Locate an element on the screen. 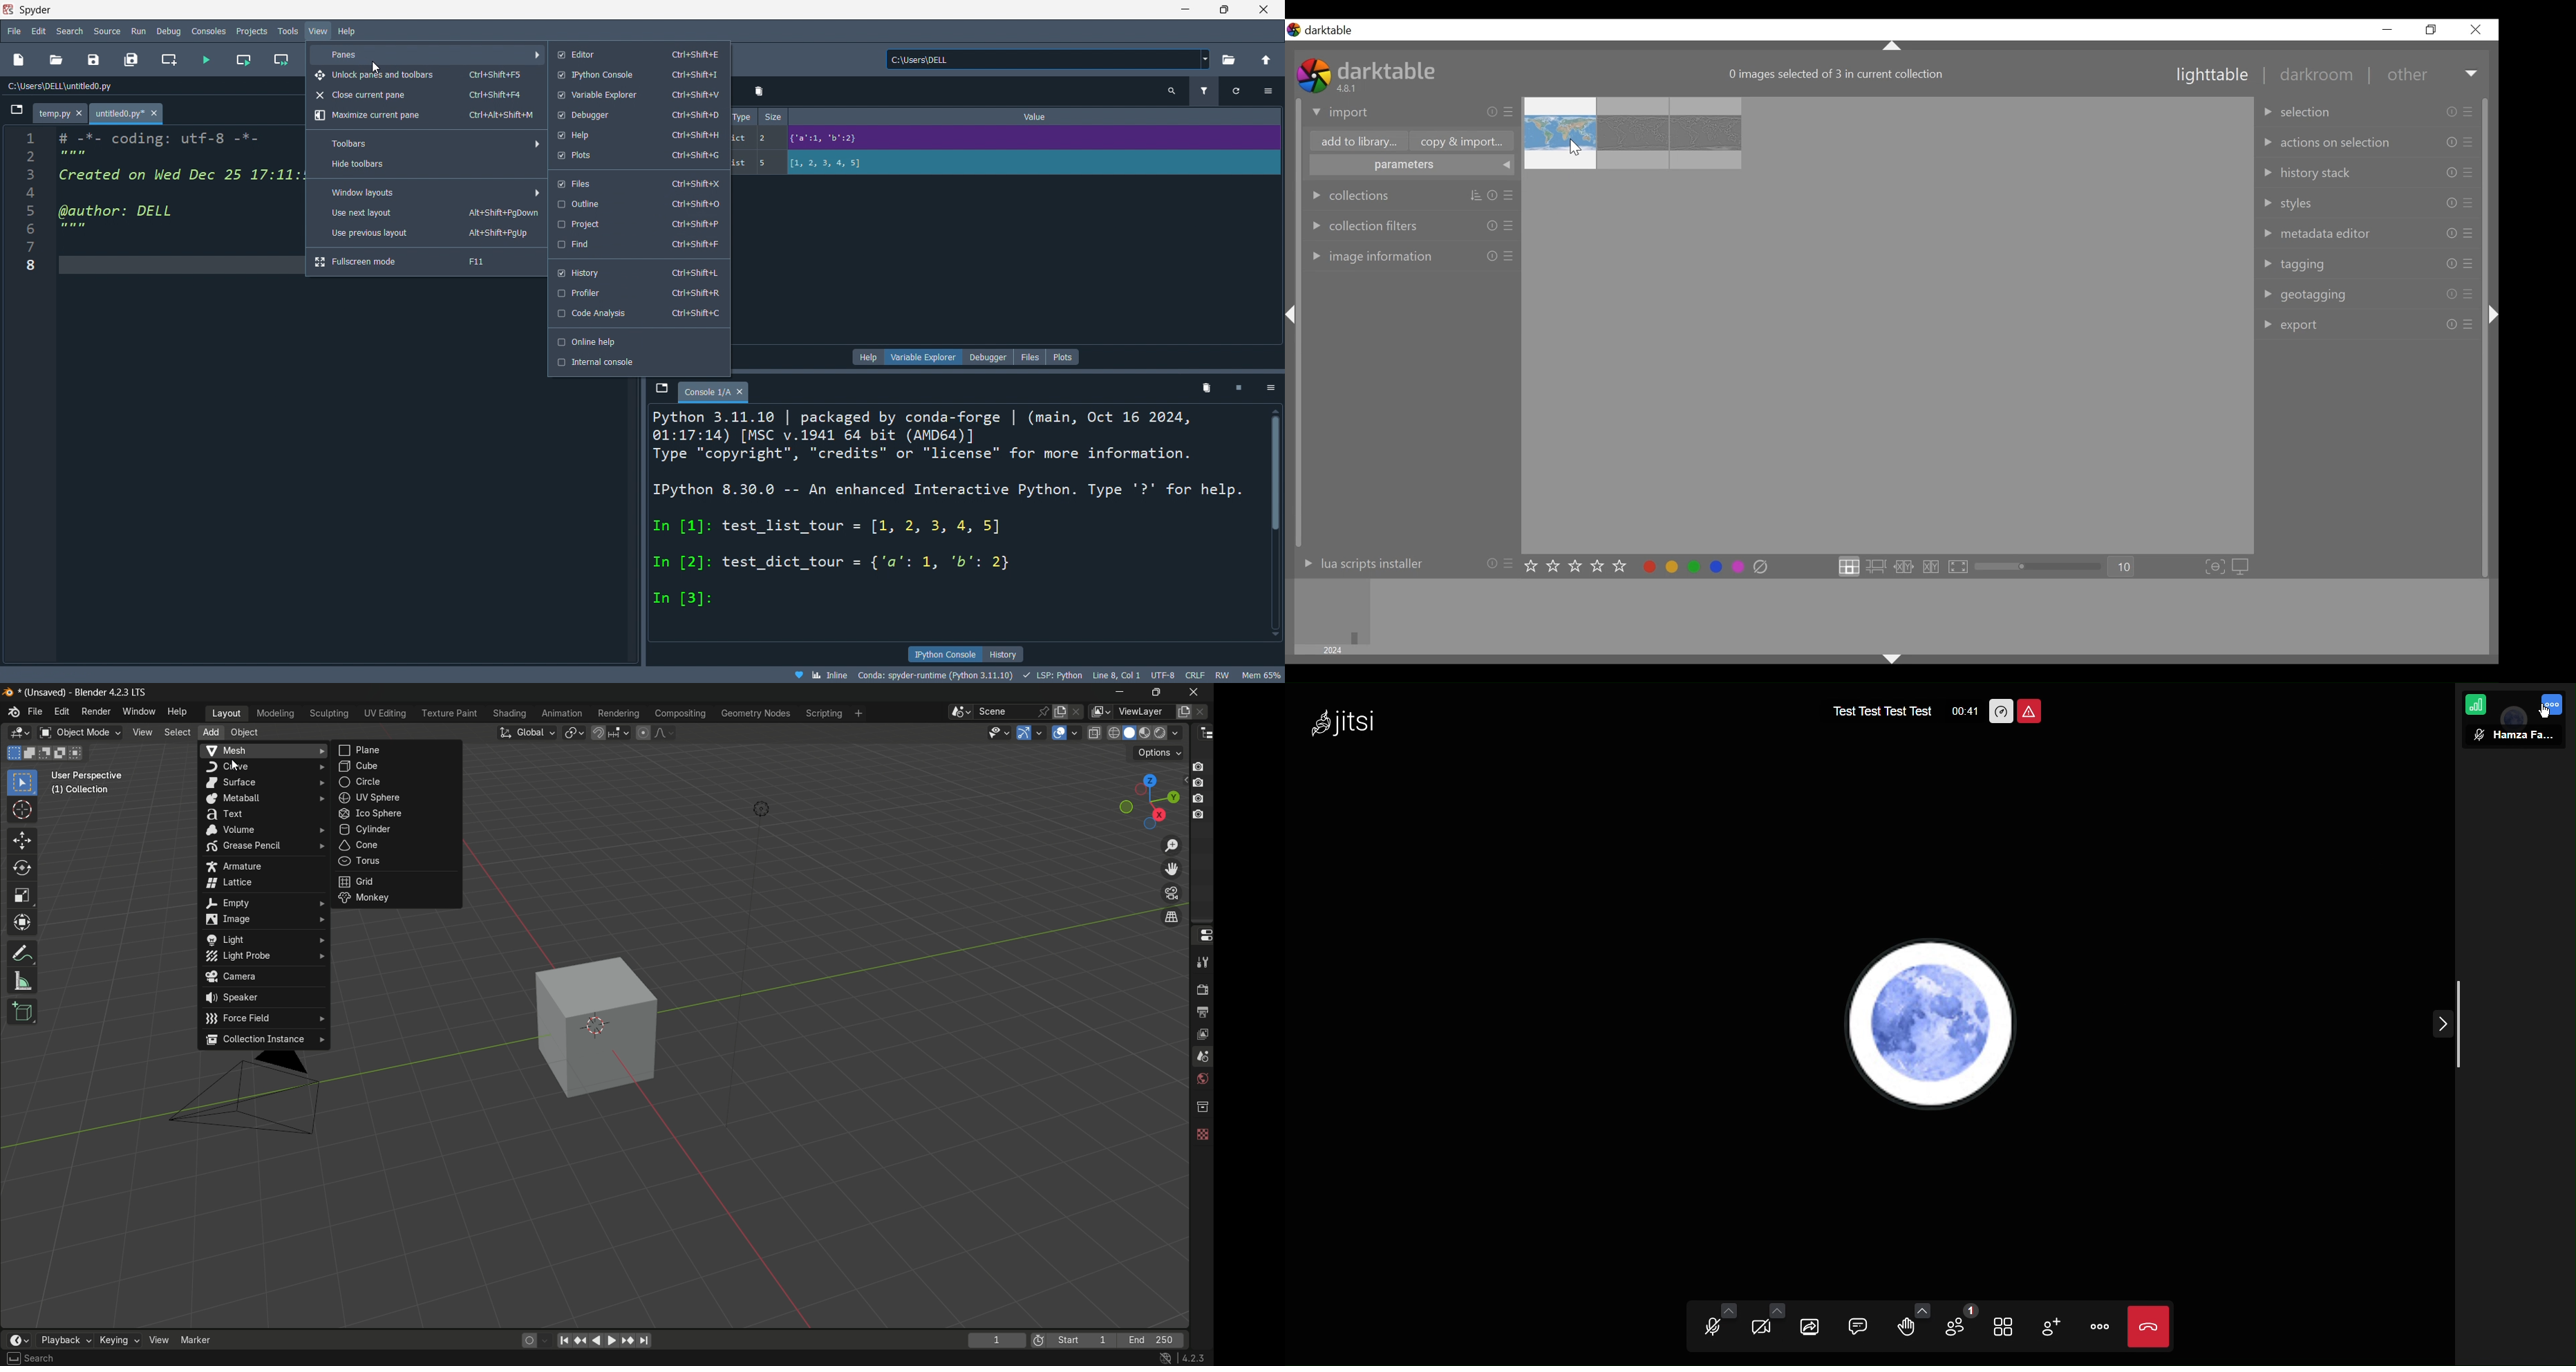 The image size is (2576, 1372). measure is located at coordinates (22, 981).